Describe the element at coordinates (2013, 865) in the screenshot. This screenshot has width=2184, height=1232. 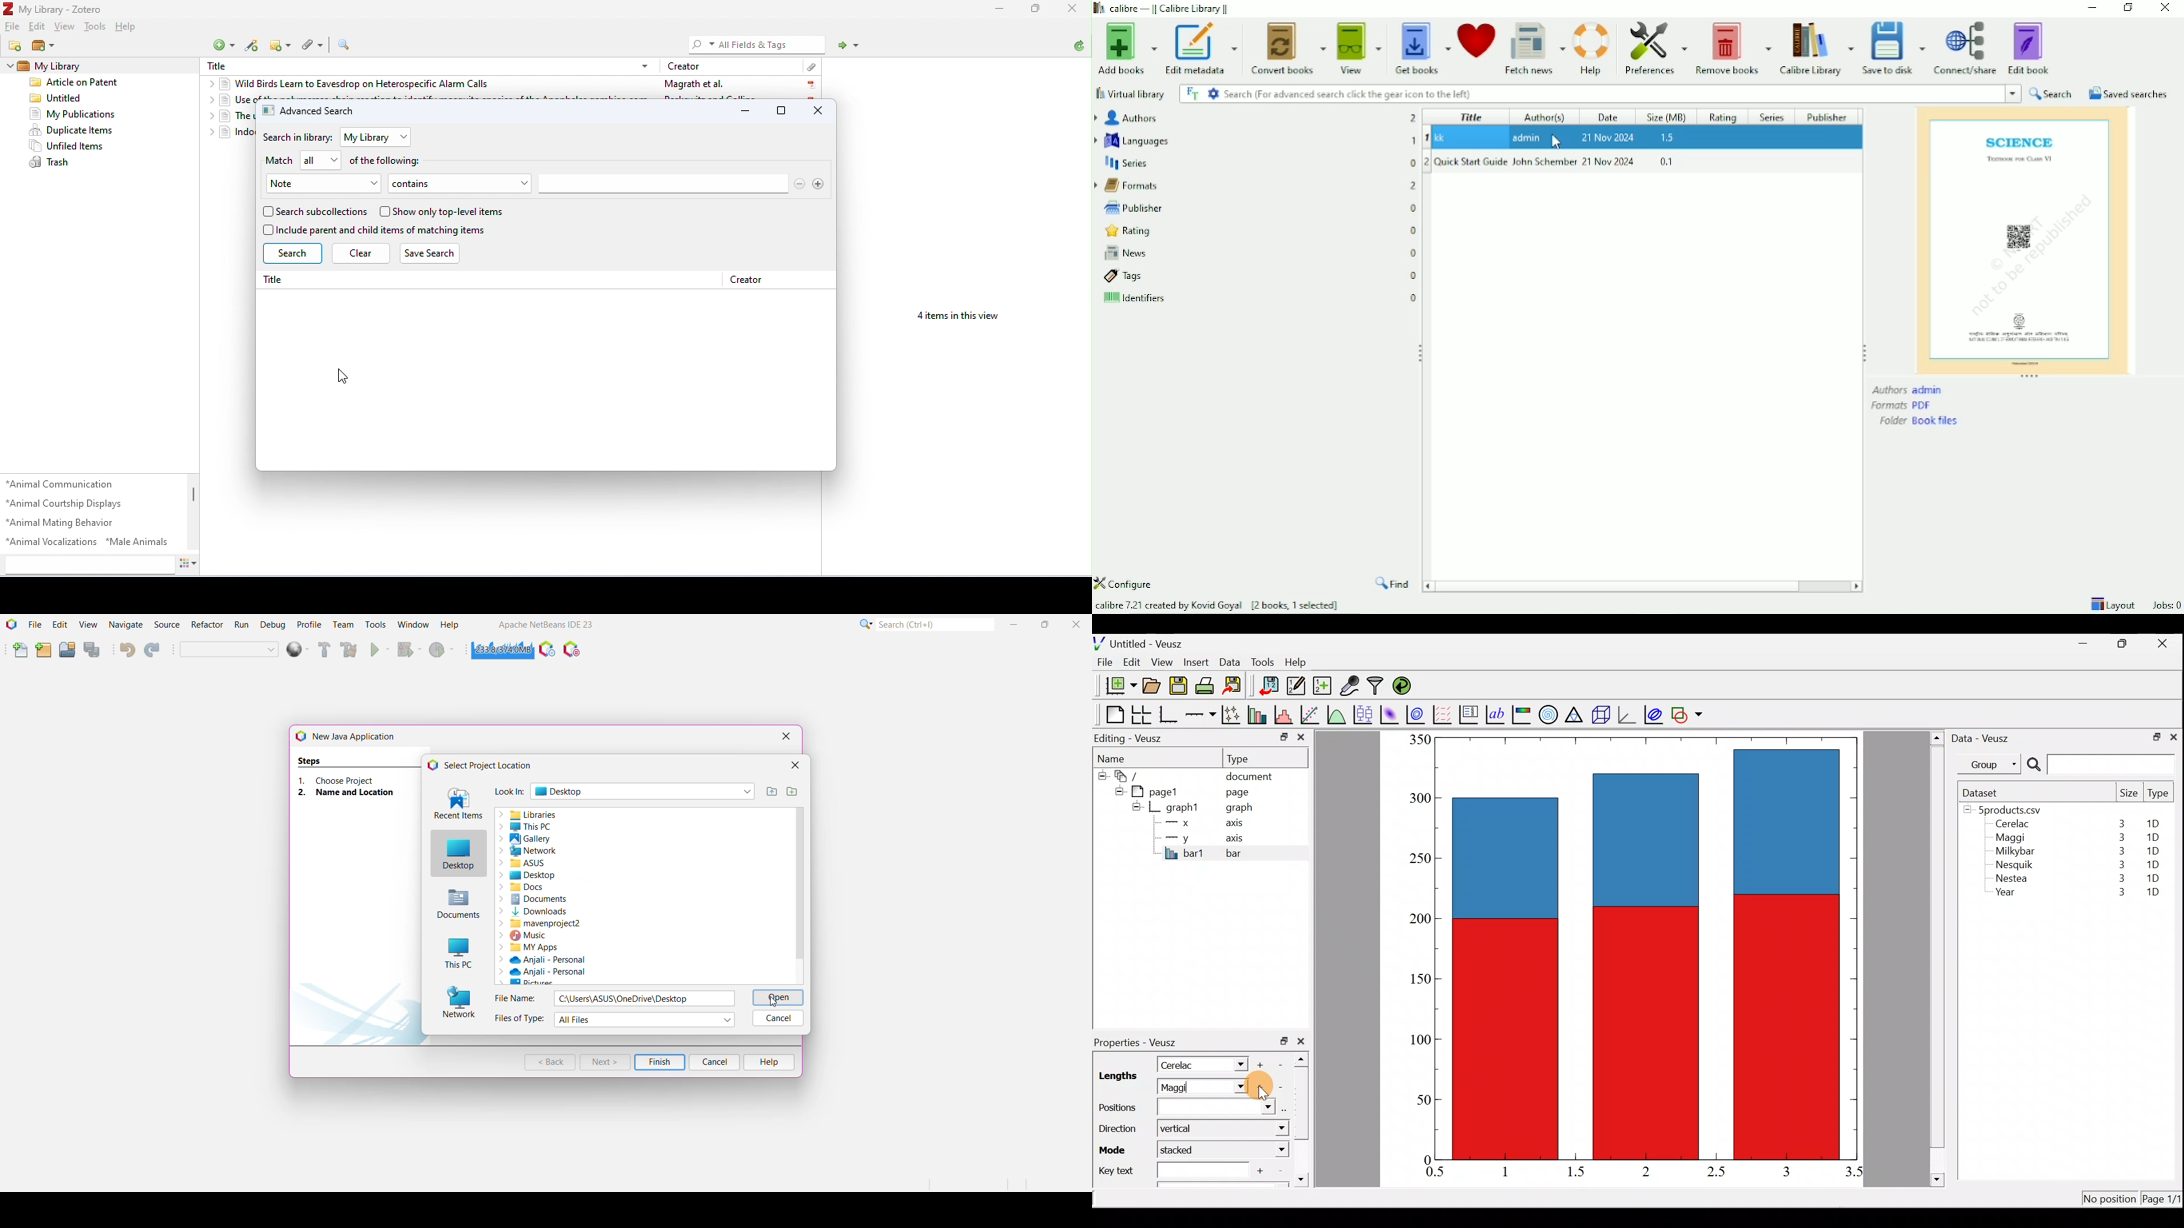
I see `Nesquik` at that location.